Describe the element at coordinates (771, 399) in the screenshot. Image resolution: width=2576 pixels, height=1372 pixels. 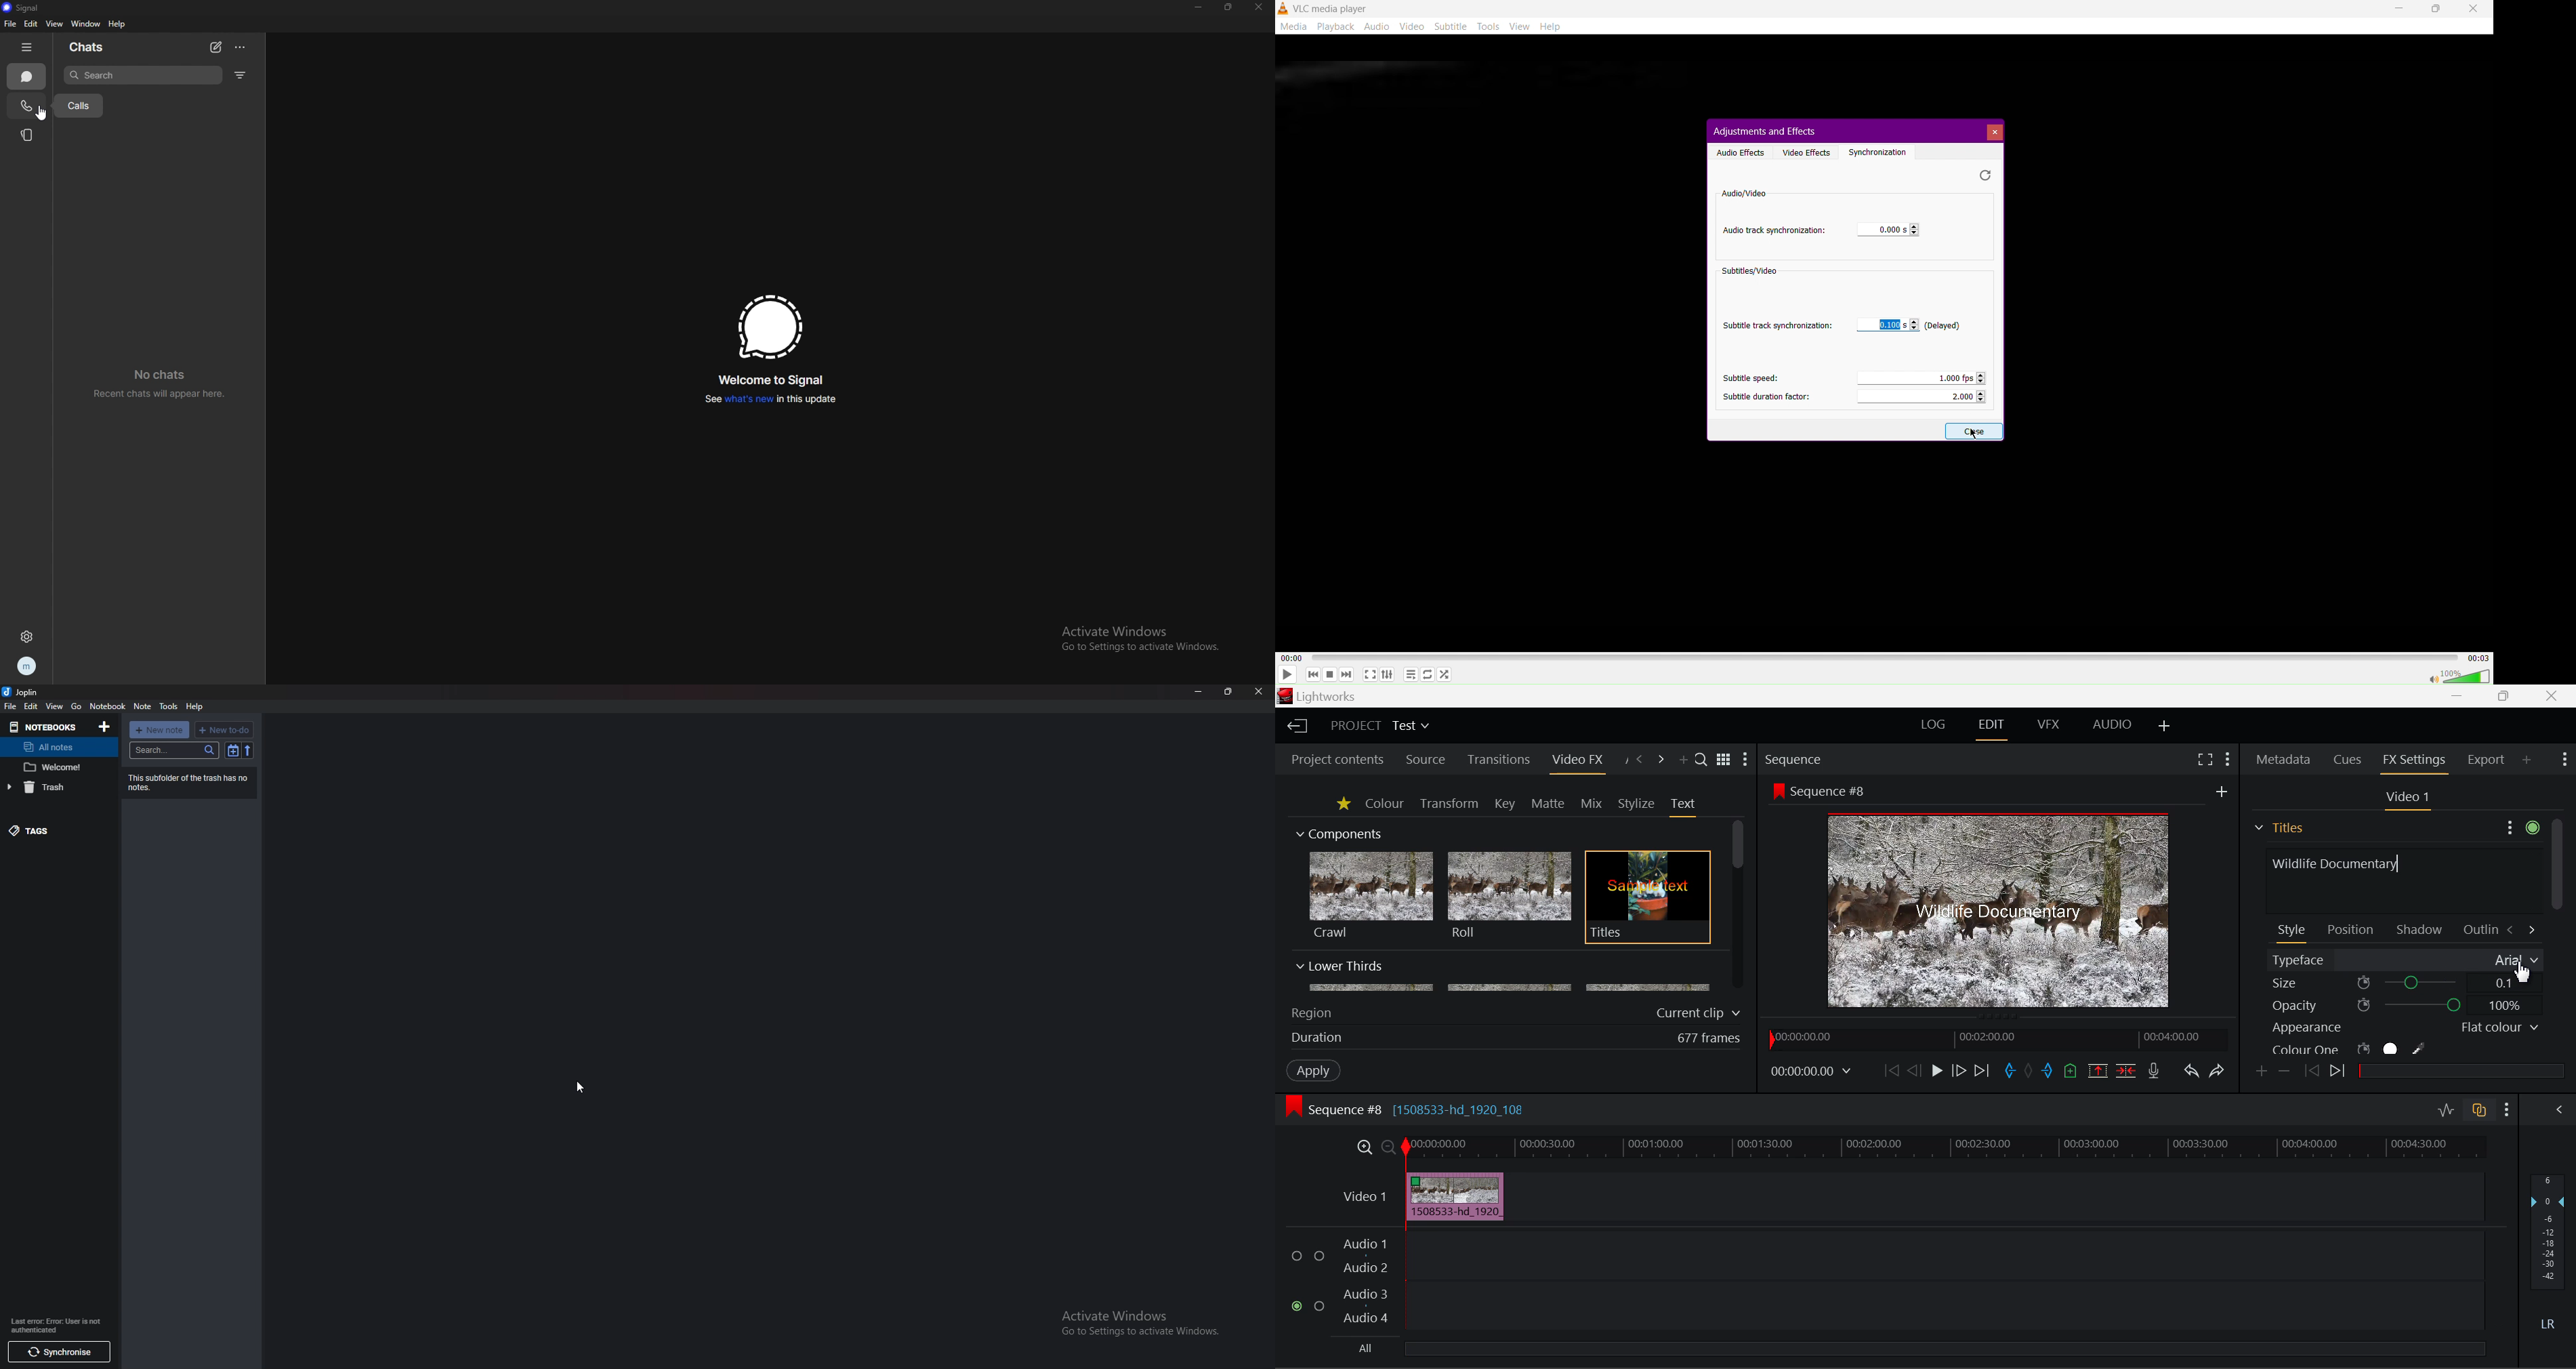
I see `see whats new in this update` at that location.